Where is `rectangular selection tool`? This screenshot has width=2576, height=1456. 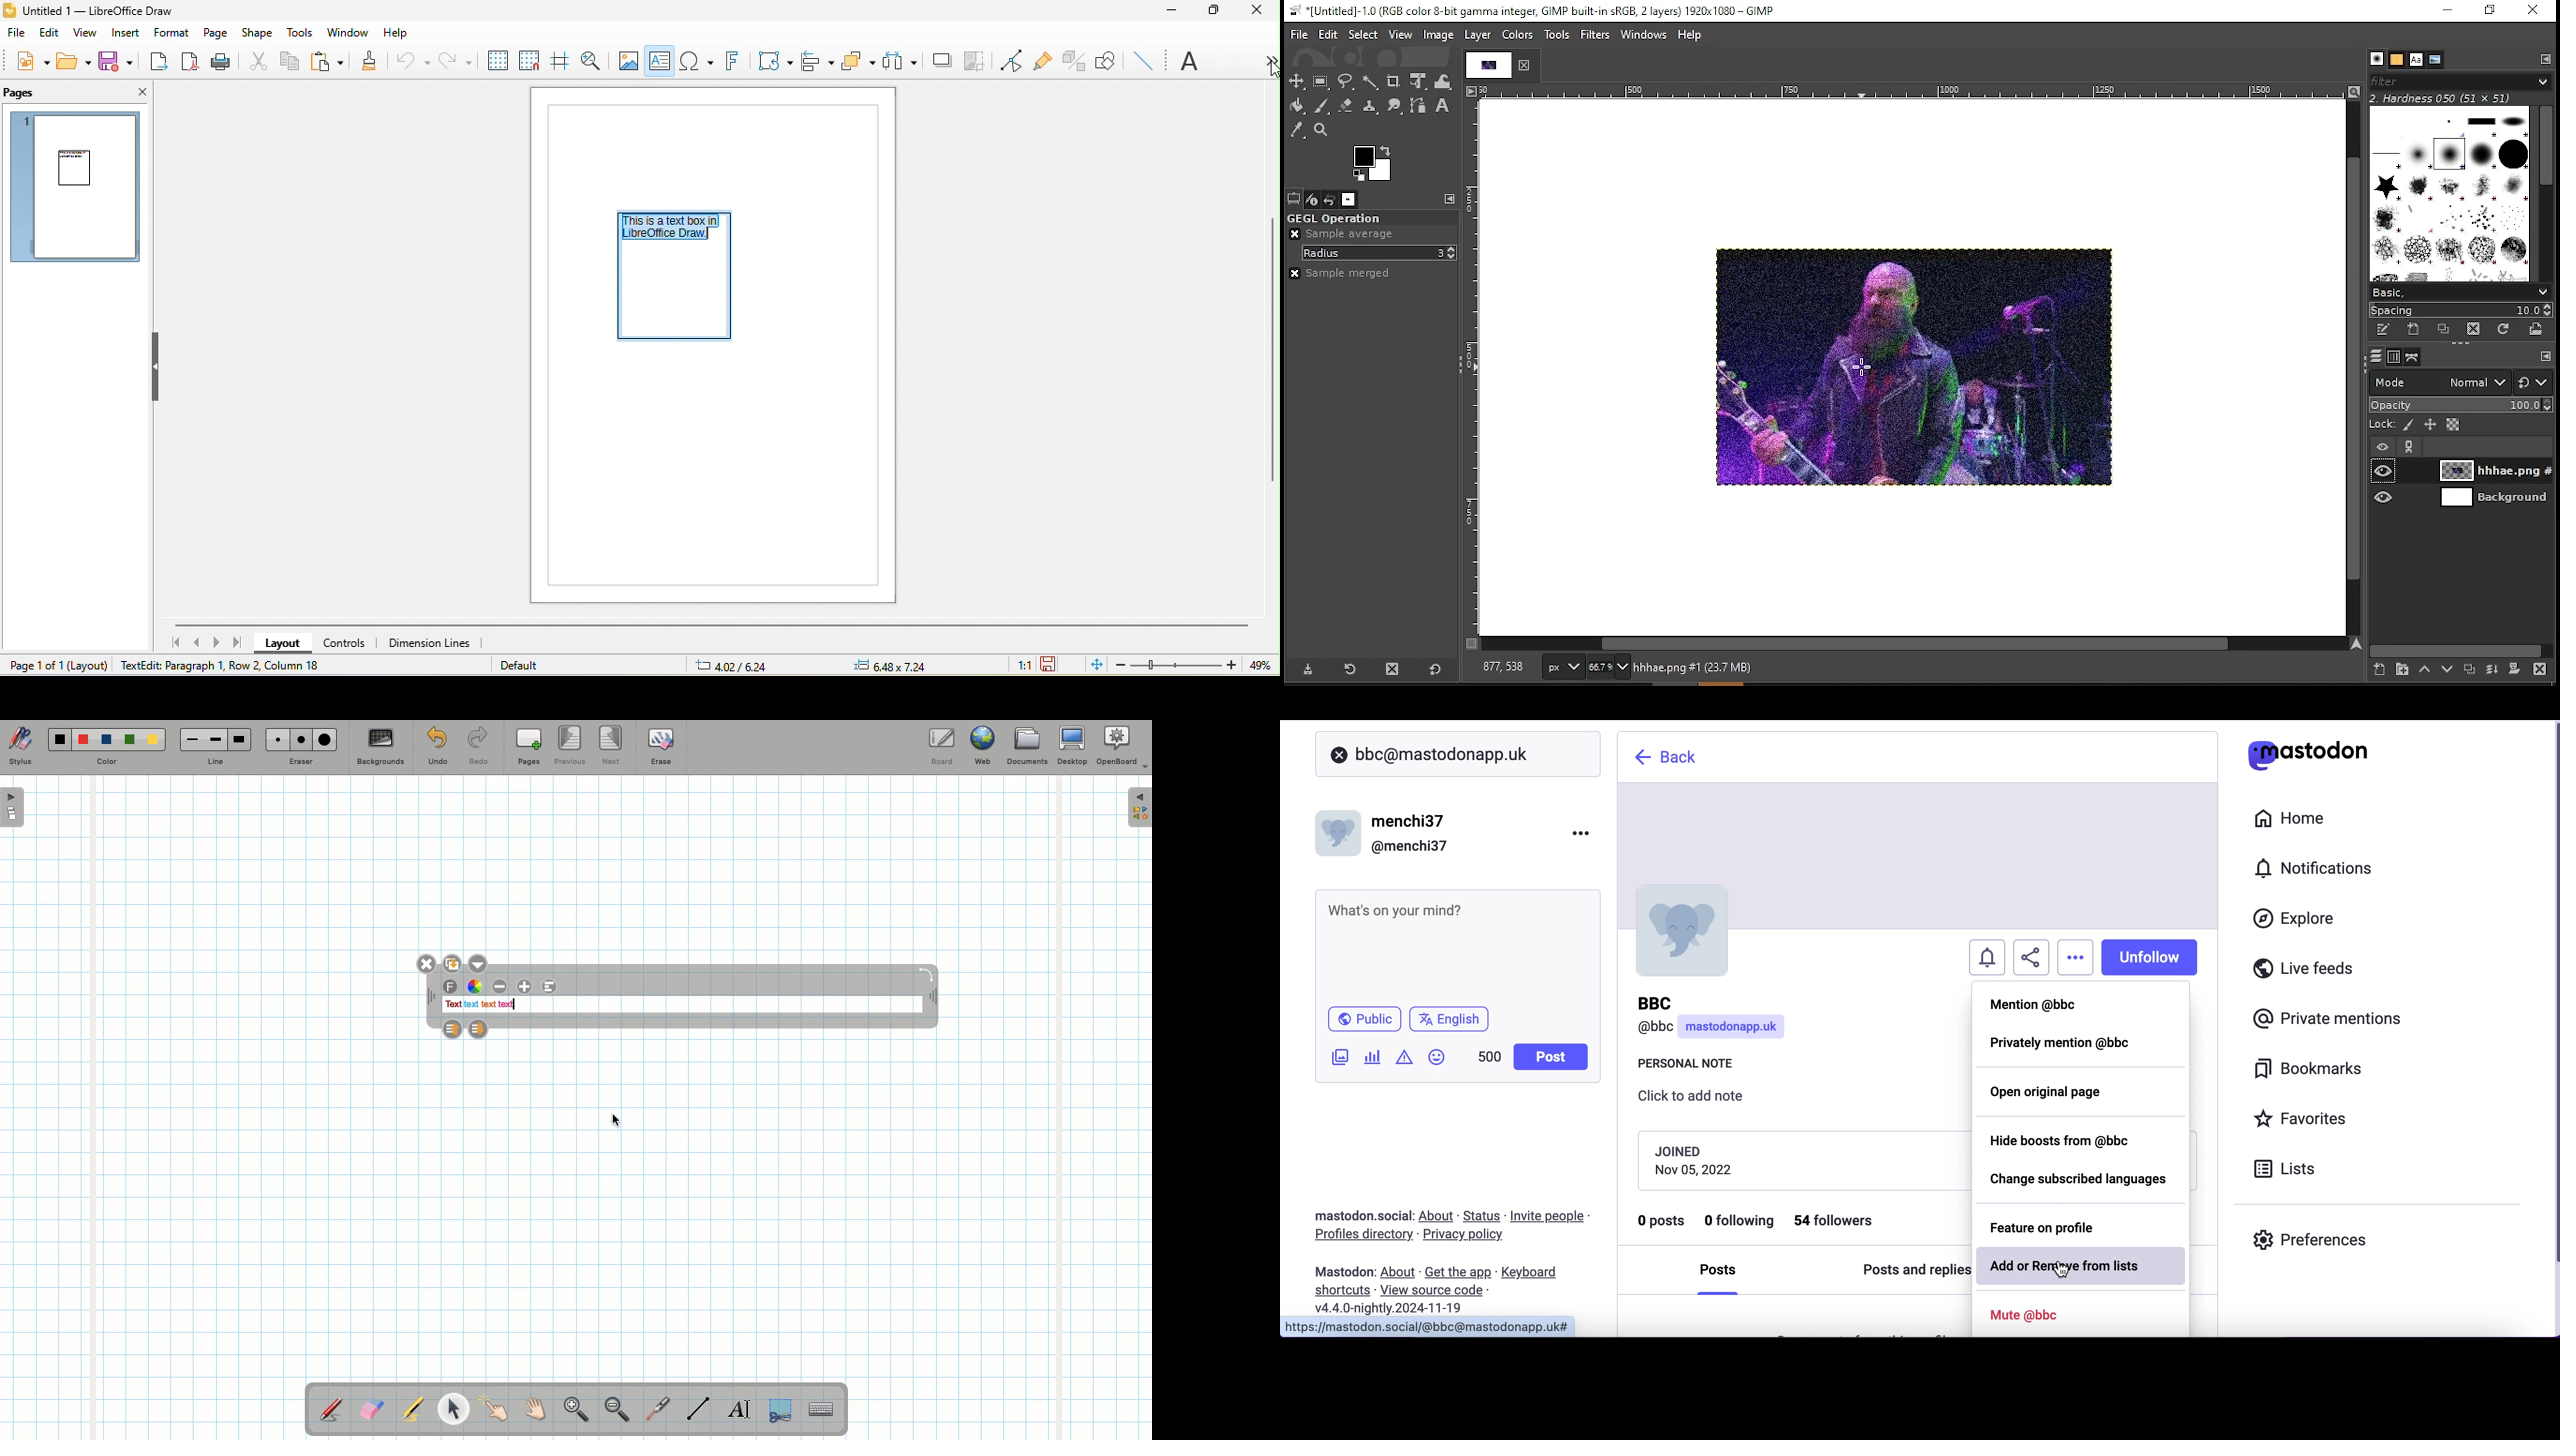
rectangular selection tool is located at coordinates (1320, 81).